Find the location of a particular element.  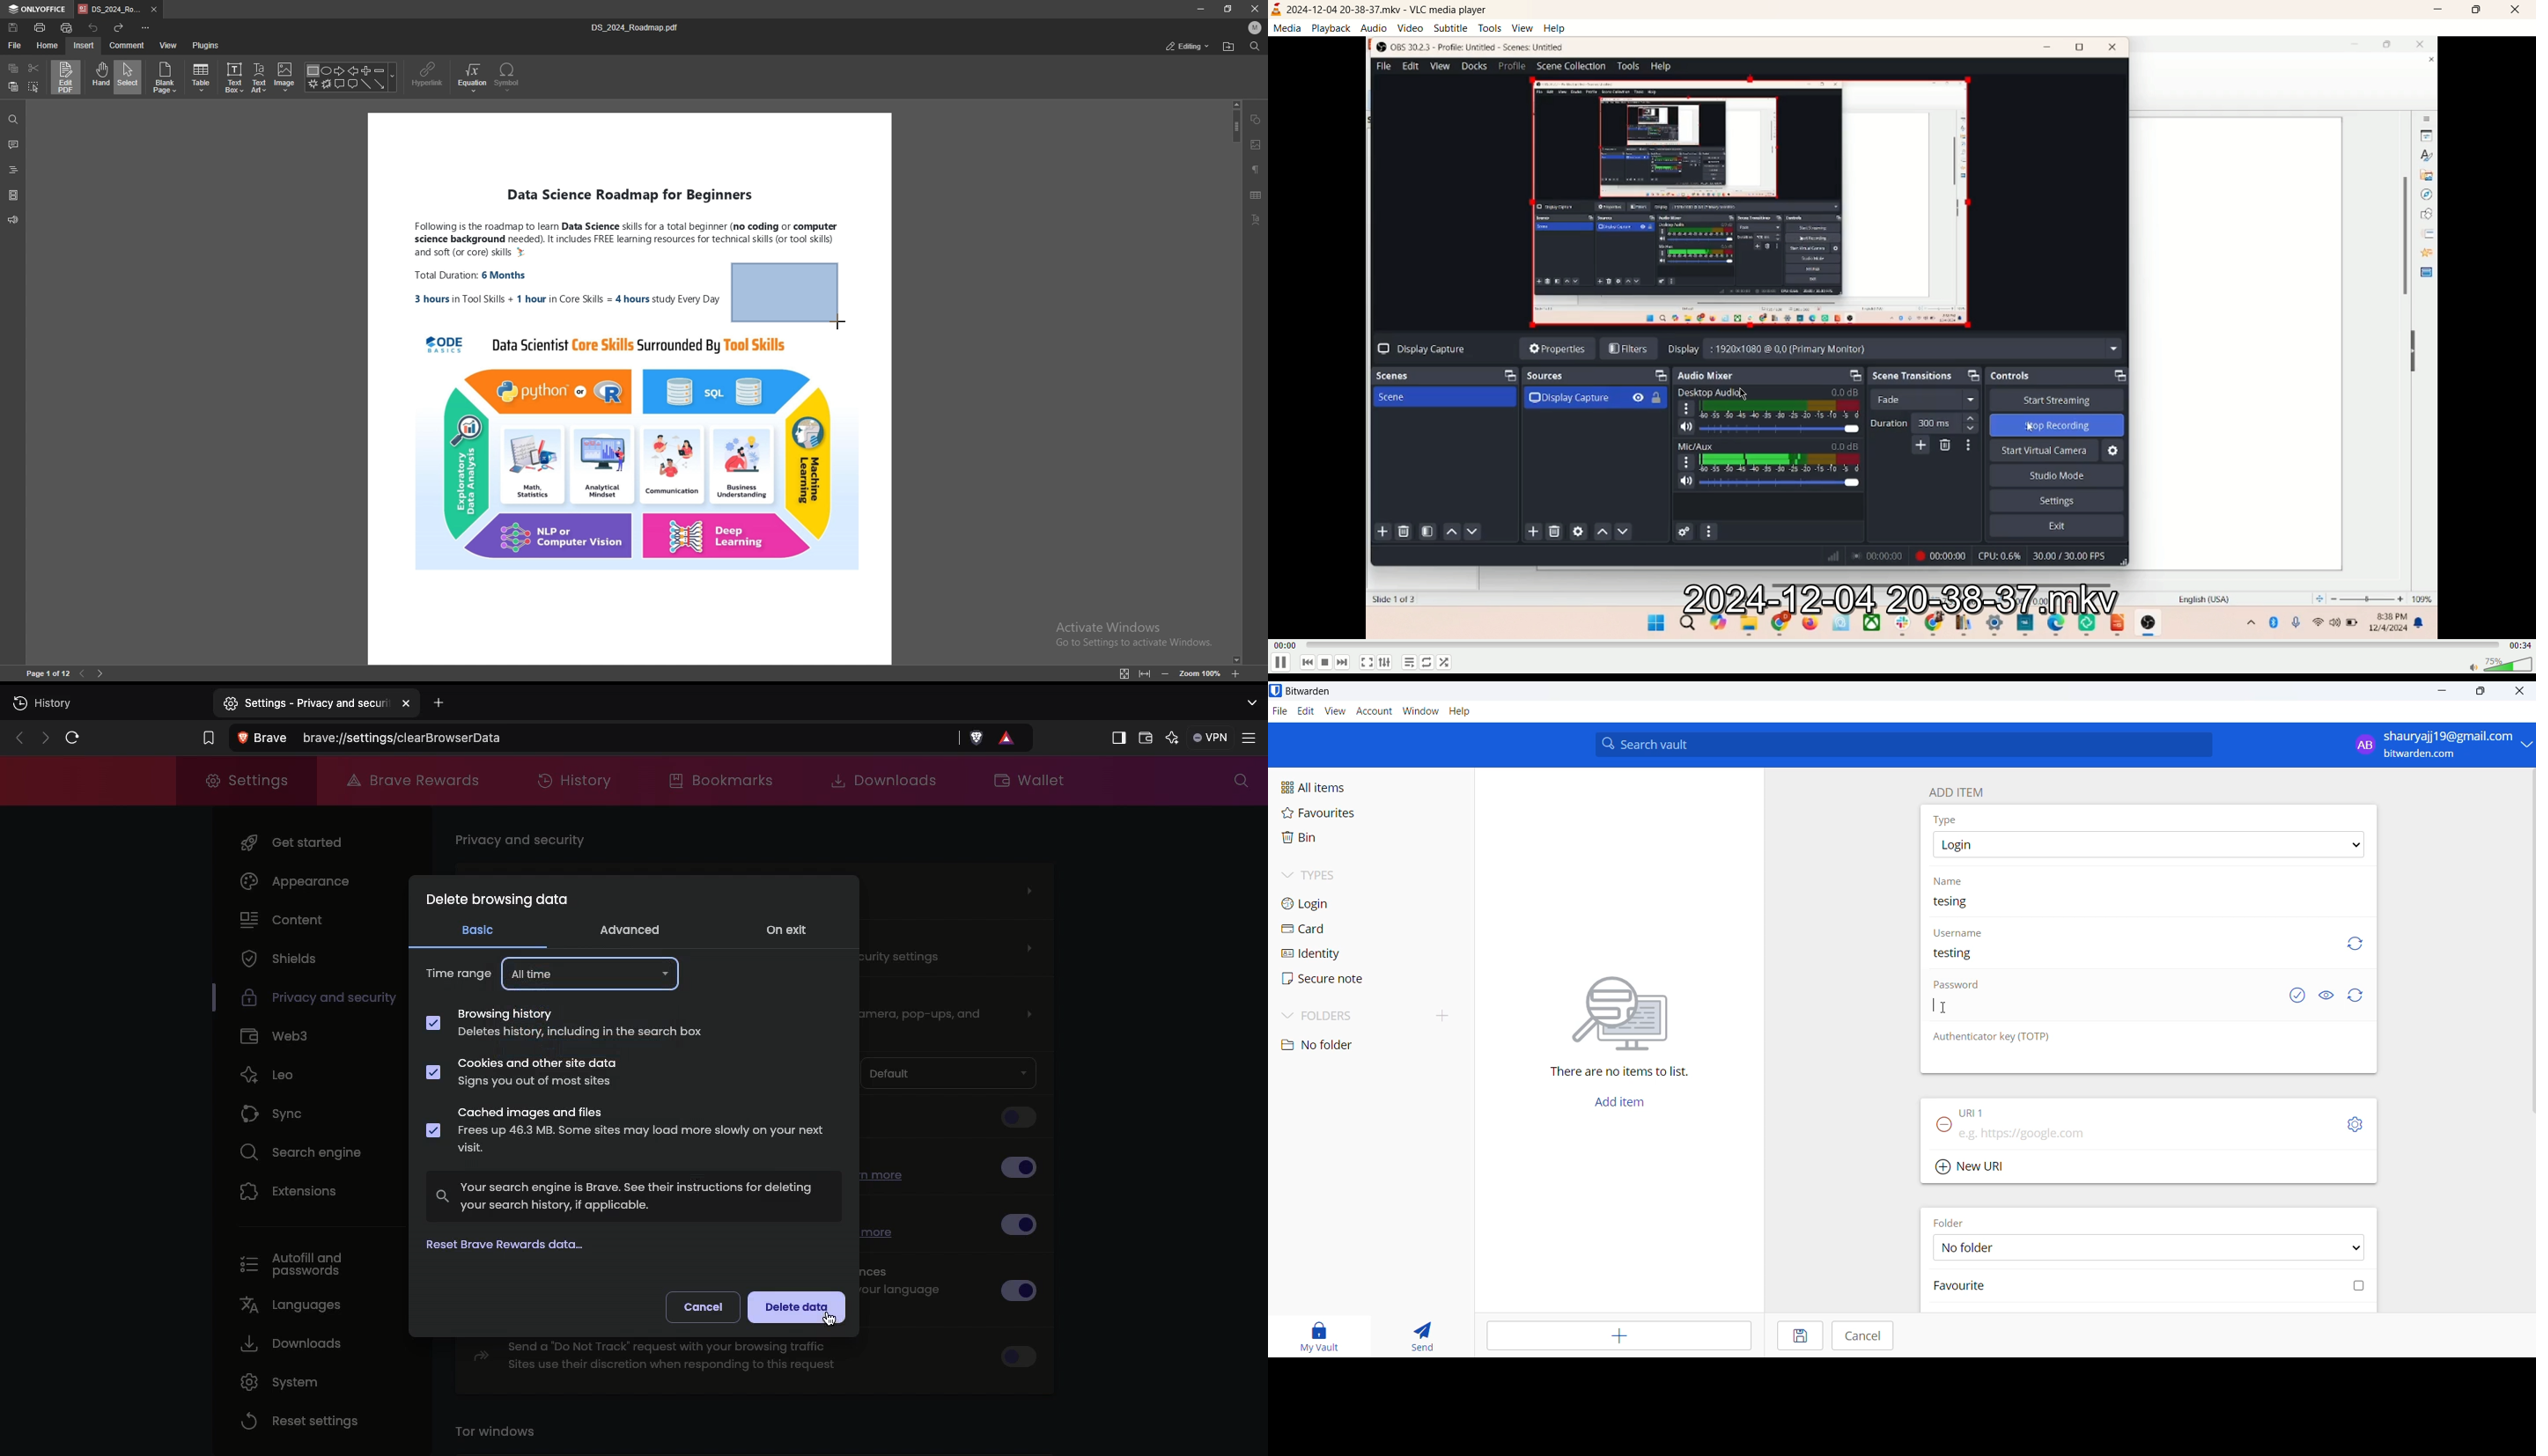

insert is located at coordinates (83, 46).